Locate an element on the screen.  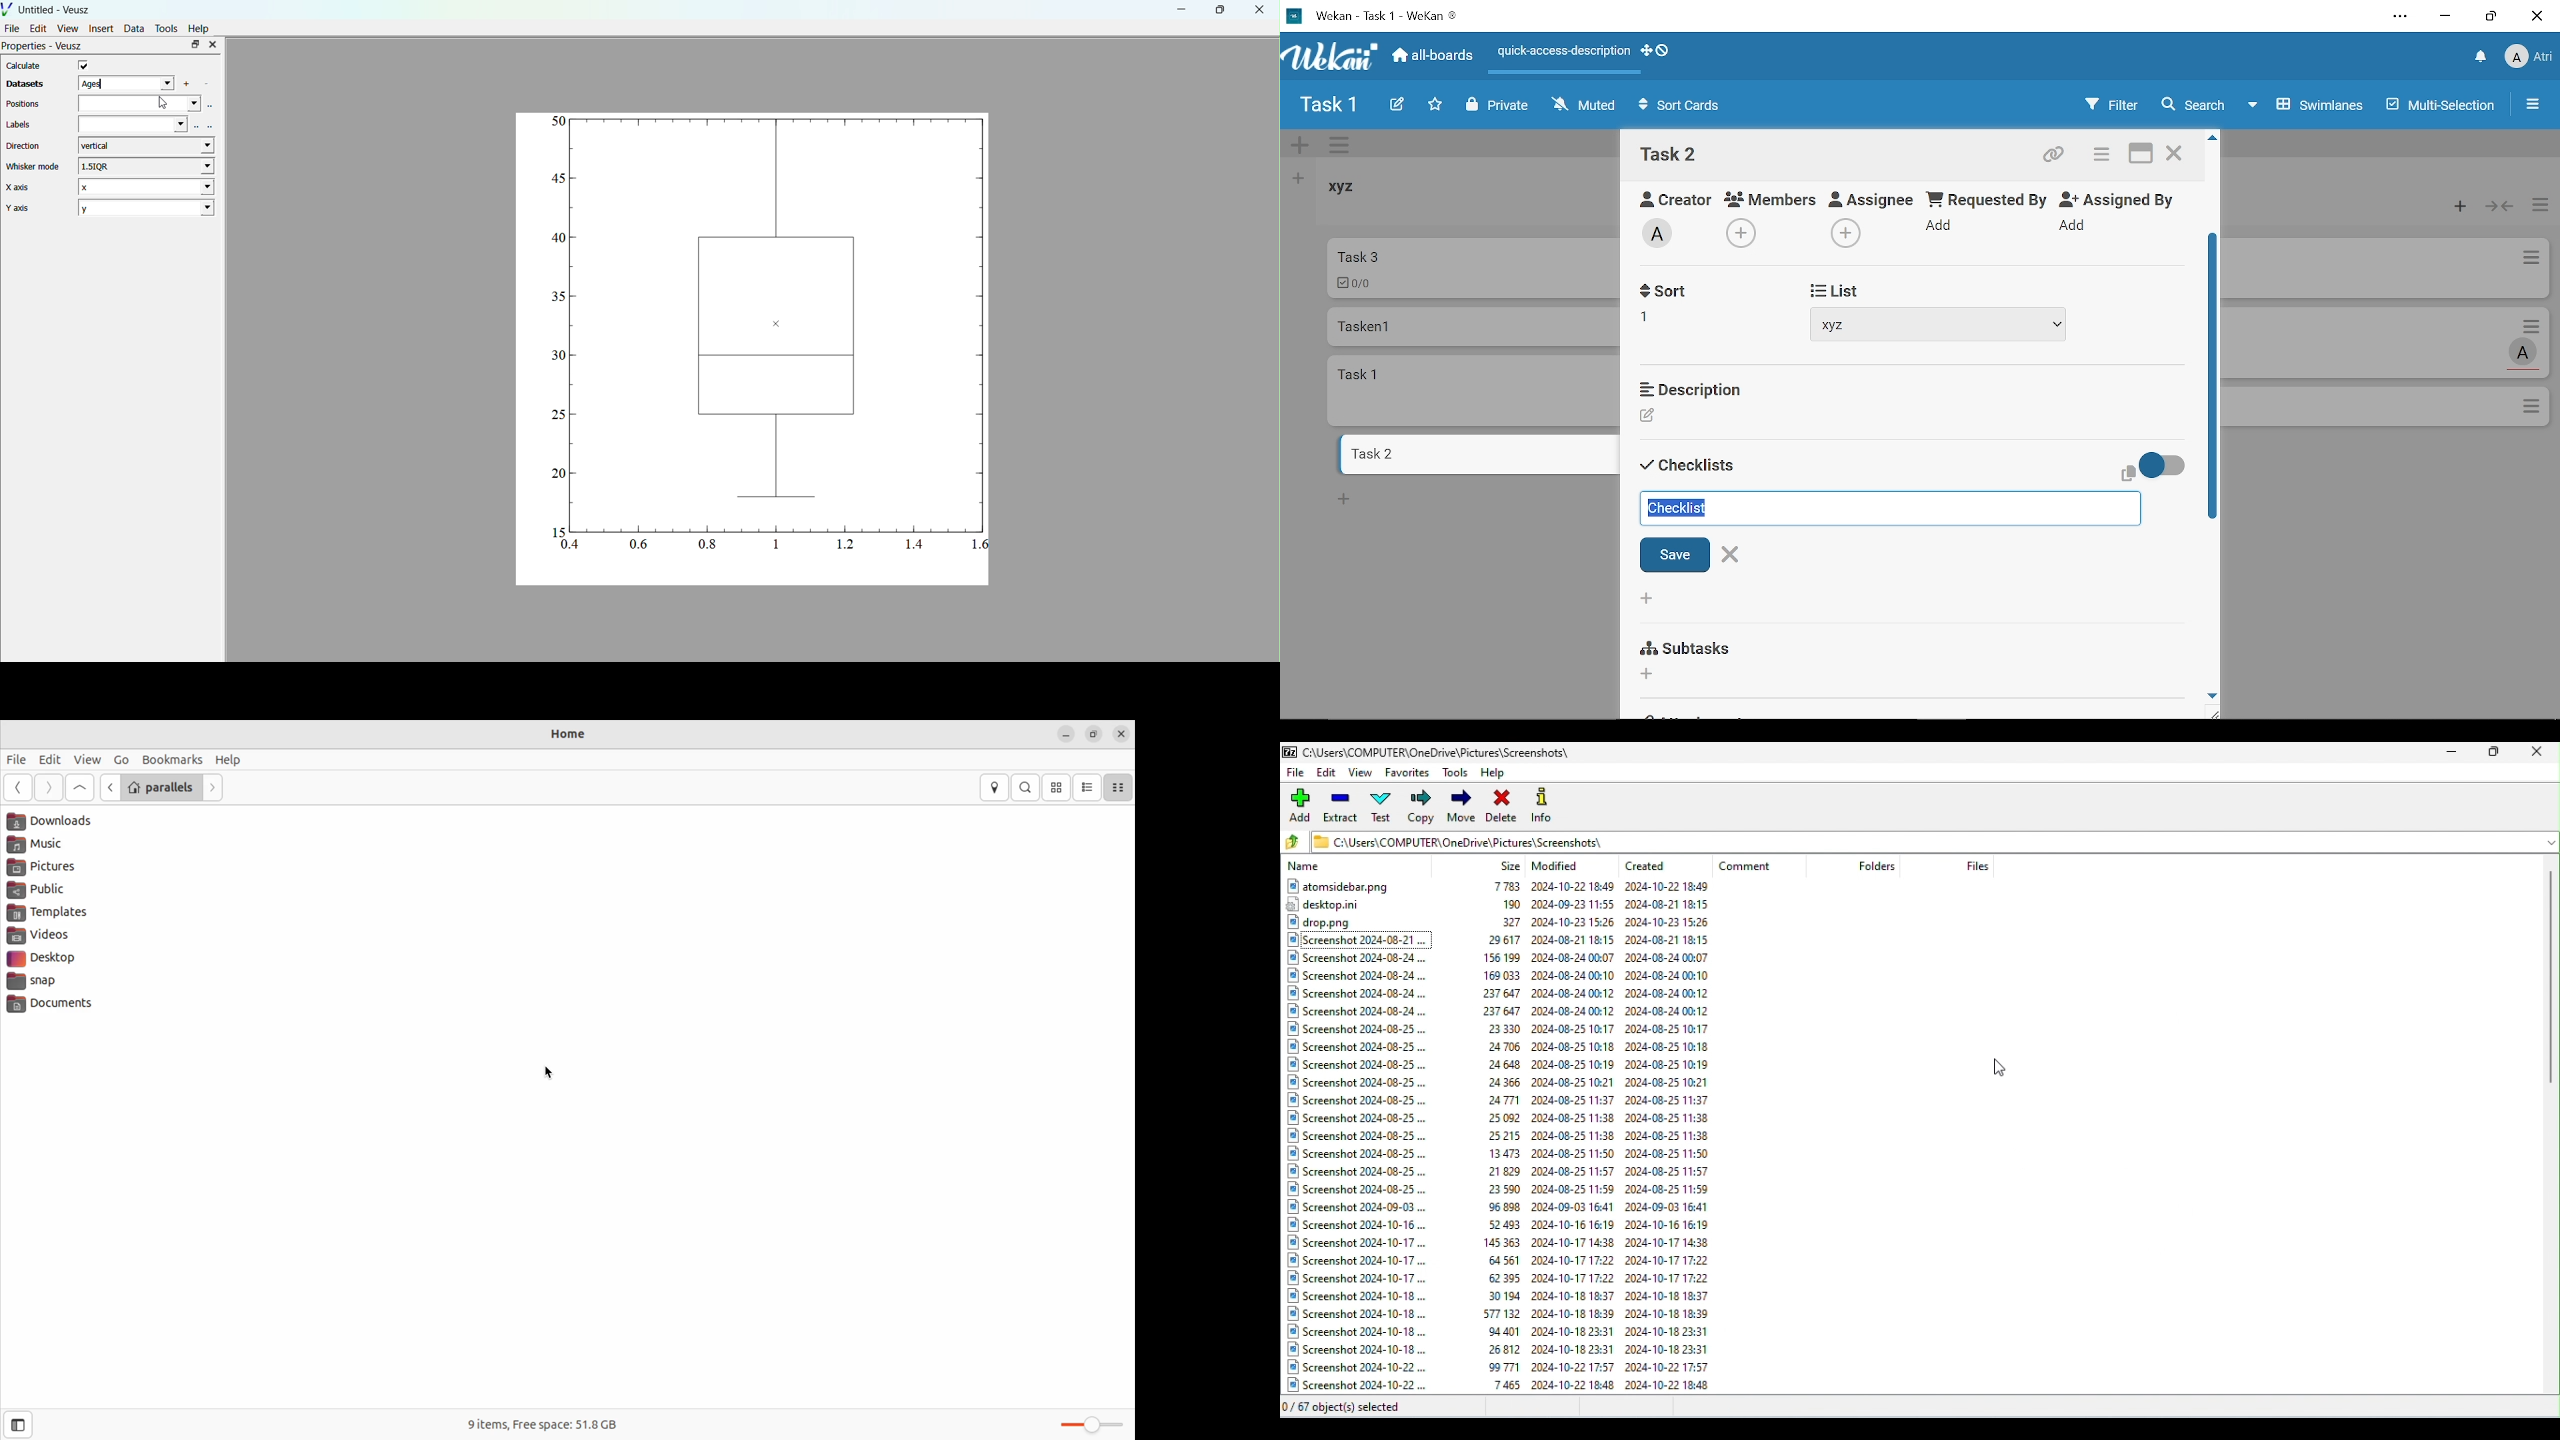
Filters is located at coordinates (2107, 105).